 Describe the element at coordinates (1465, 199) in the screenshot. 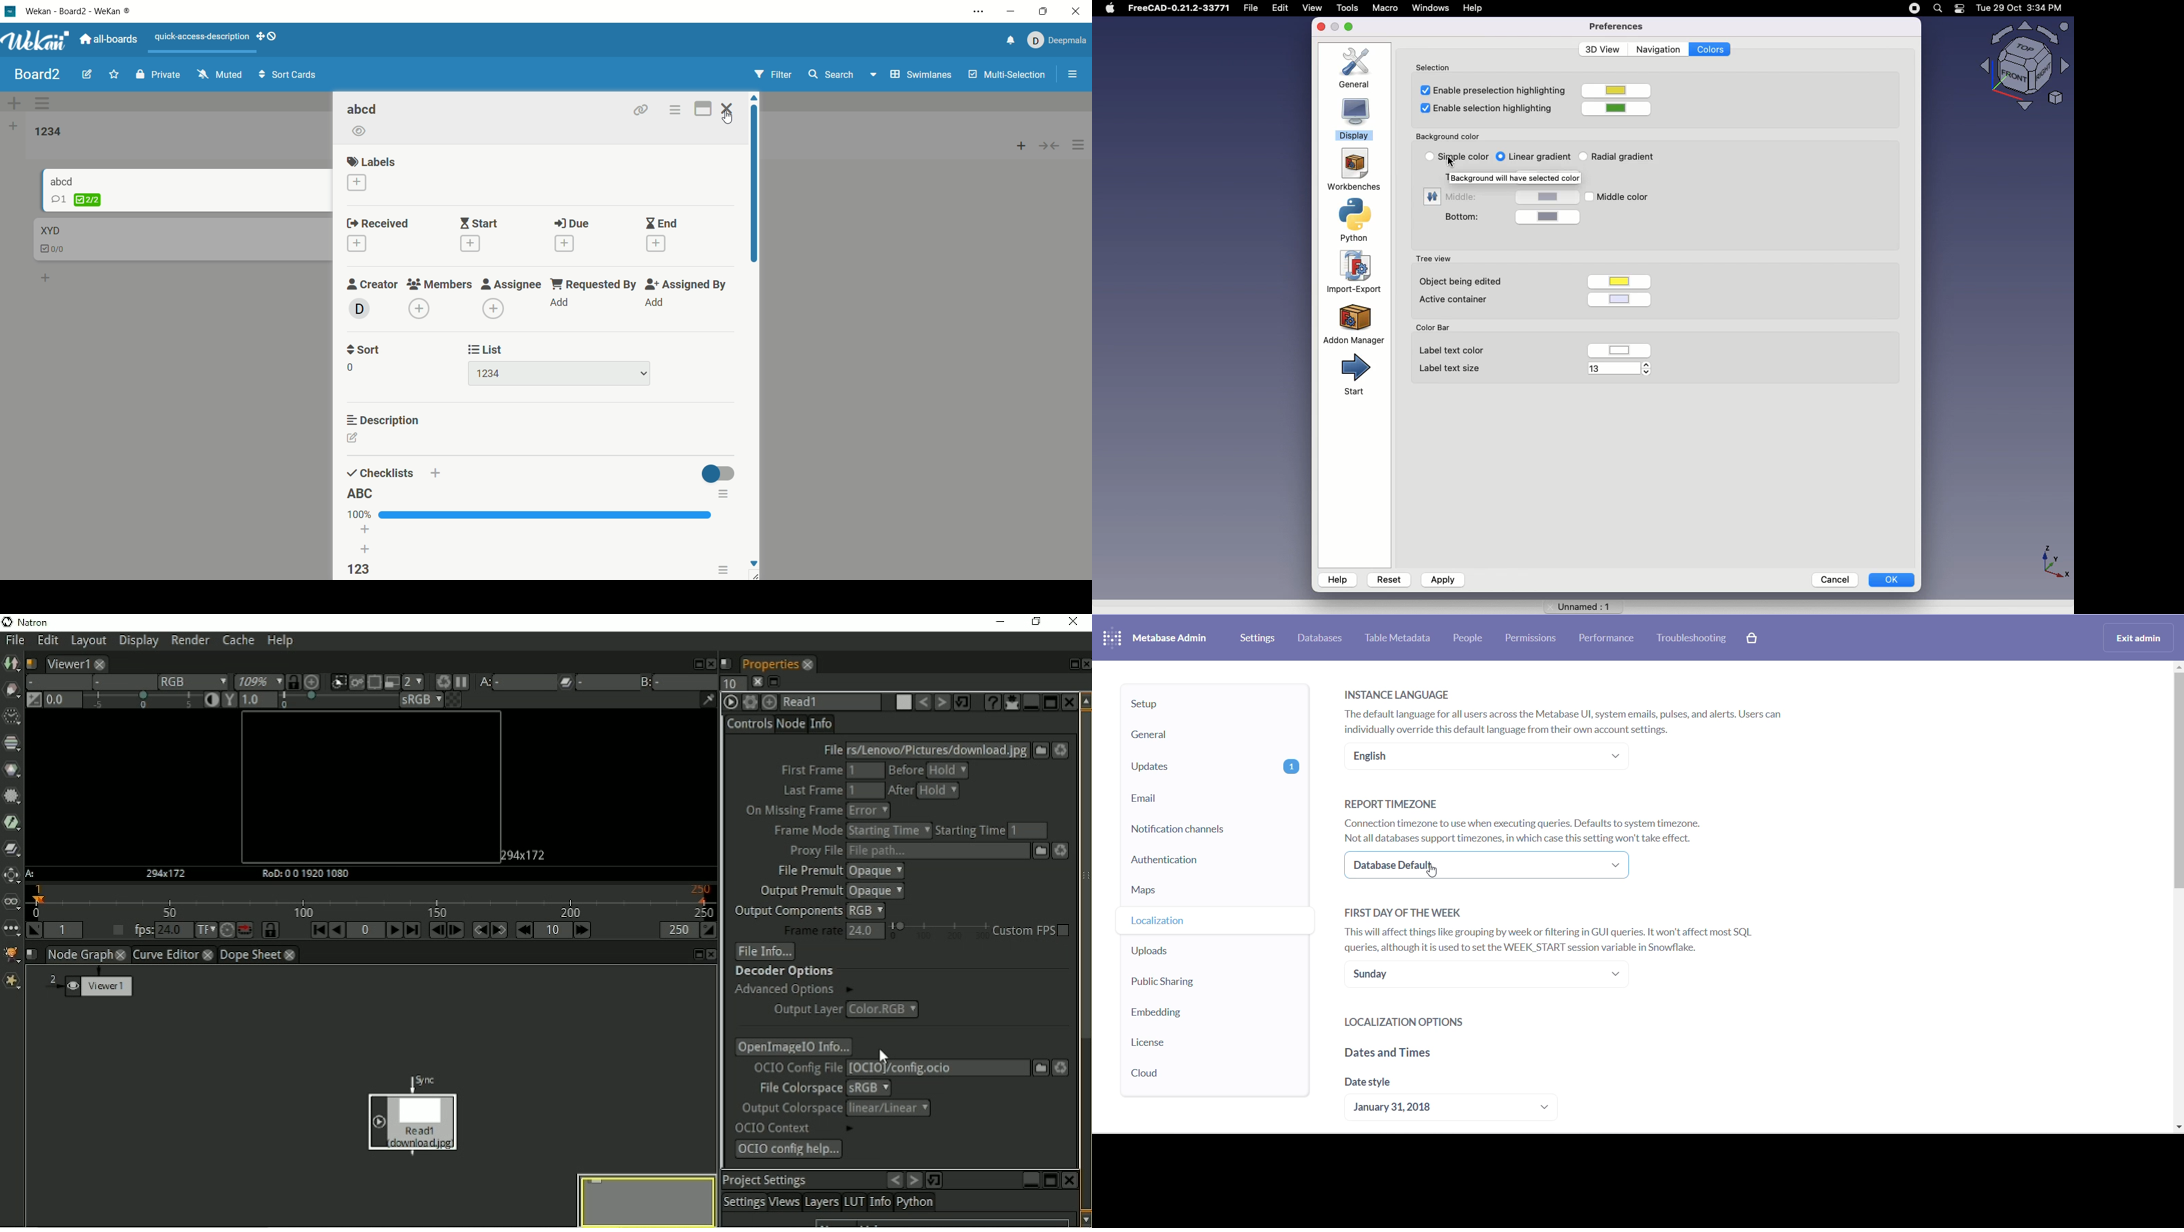

I see `Middle` at that location.